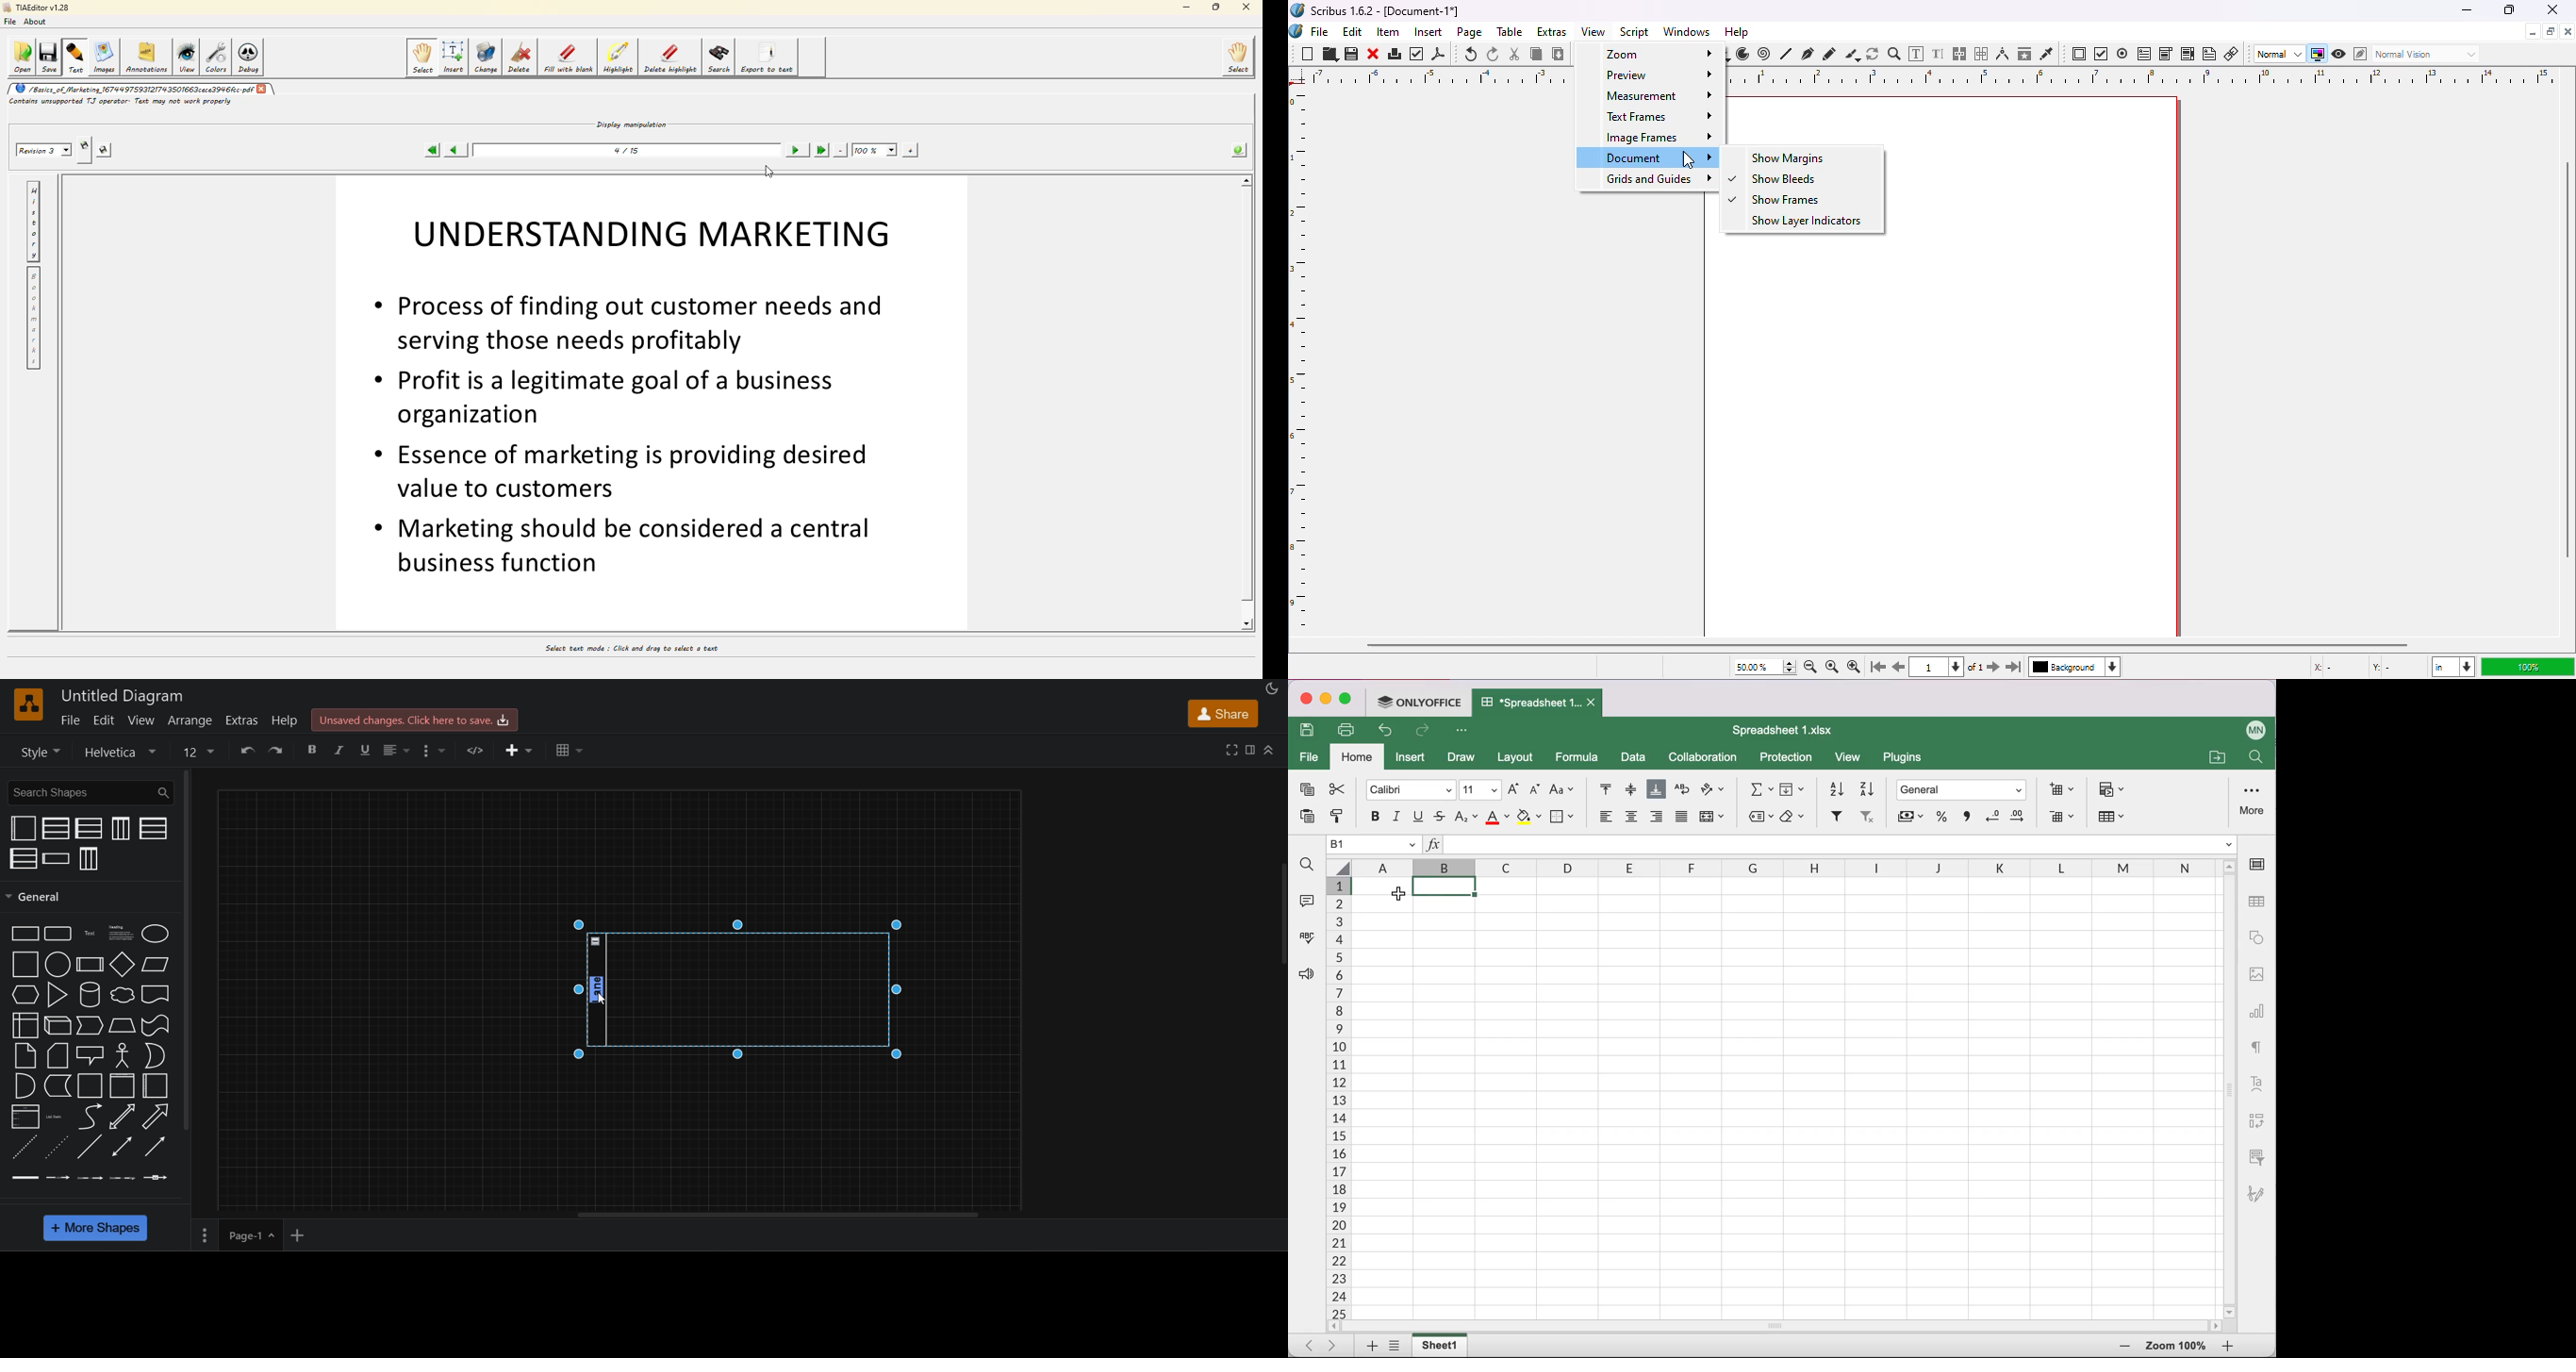  I want to click on underline, so click(364, 748).